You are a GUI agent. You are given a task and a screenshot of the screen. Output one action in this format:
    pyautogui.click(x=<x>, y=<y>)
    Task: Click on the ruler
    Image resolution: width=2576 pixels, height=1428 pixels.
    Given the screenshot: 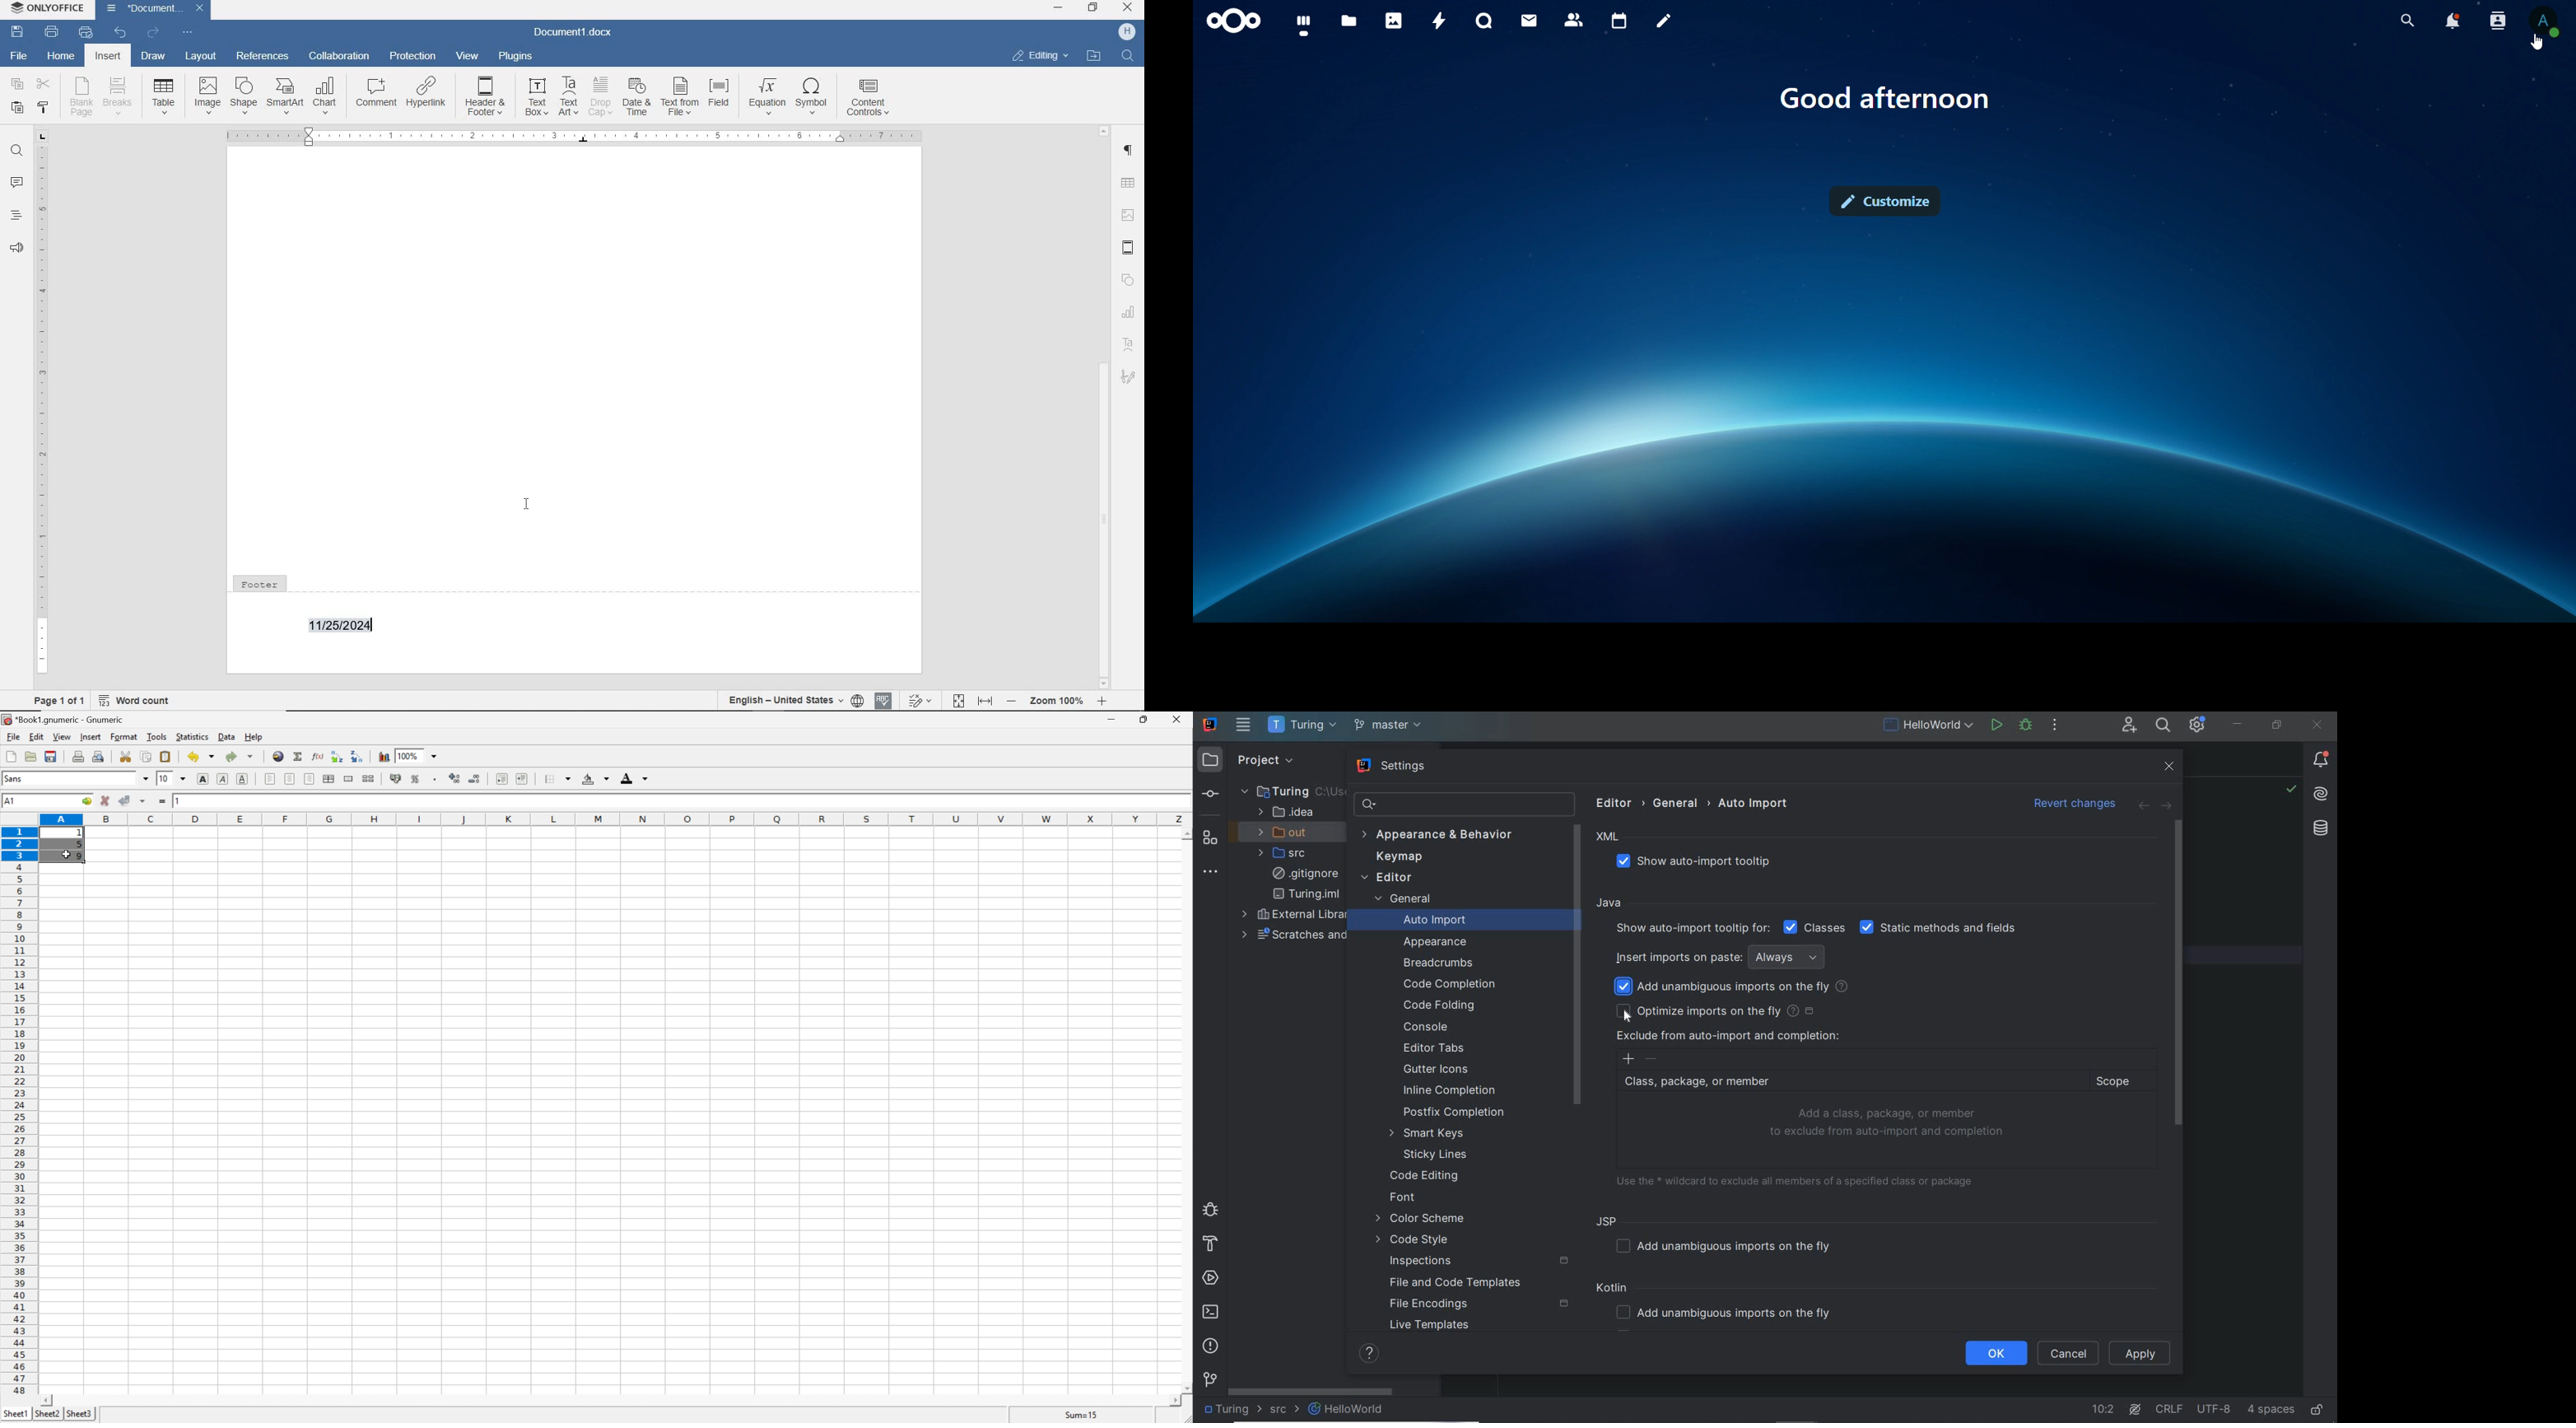 What is the action you would take?
    pyautogui.click(x=40, y=403)
    